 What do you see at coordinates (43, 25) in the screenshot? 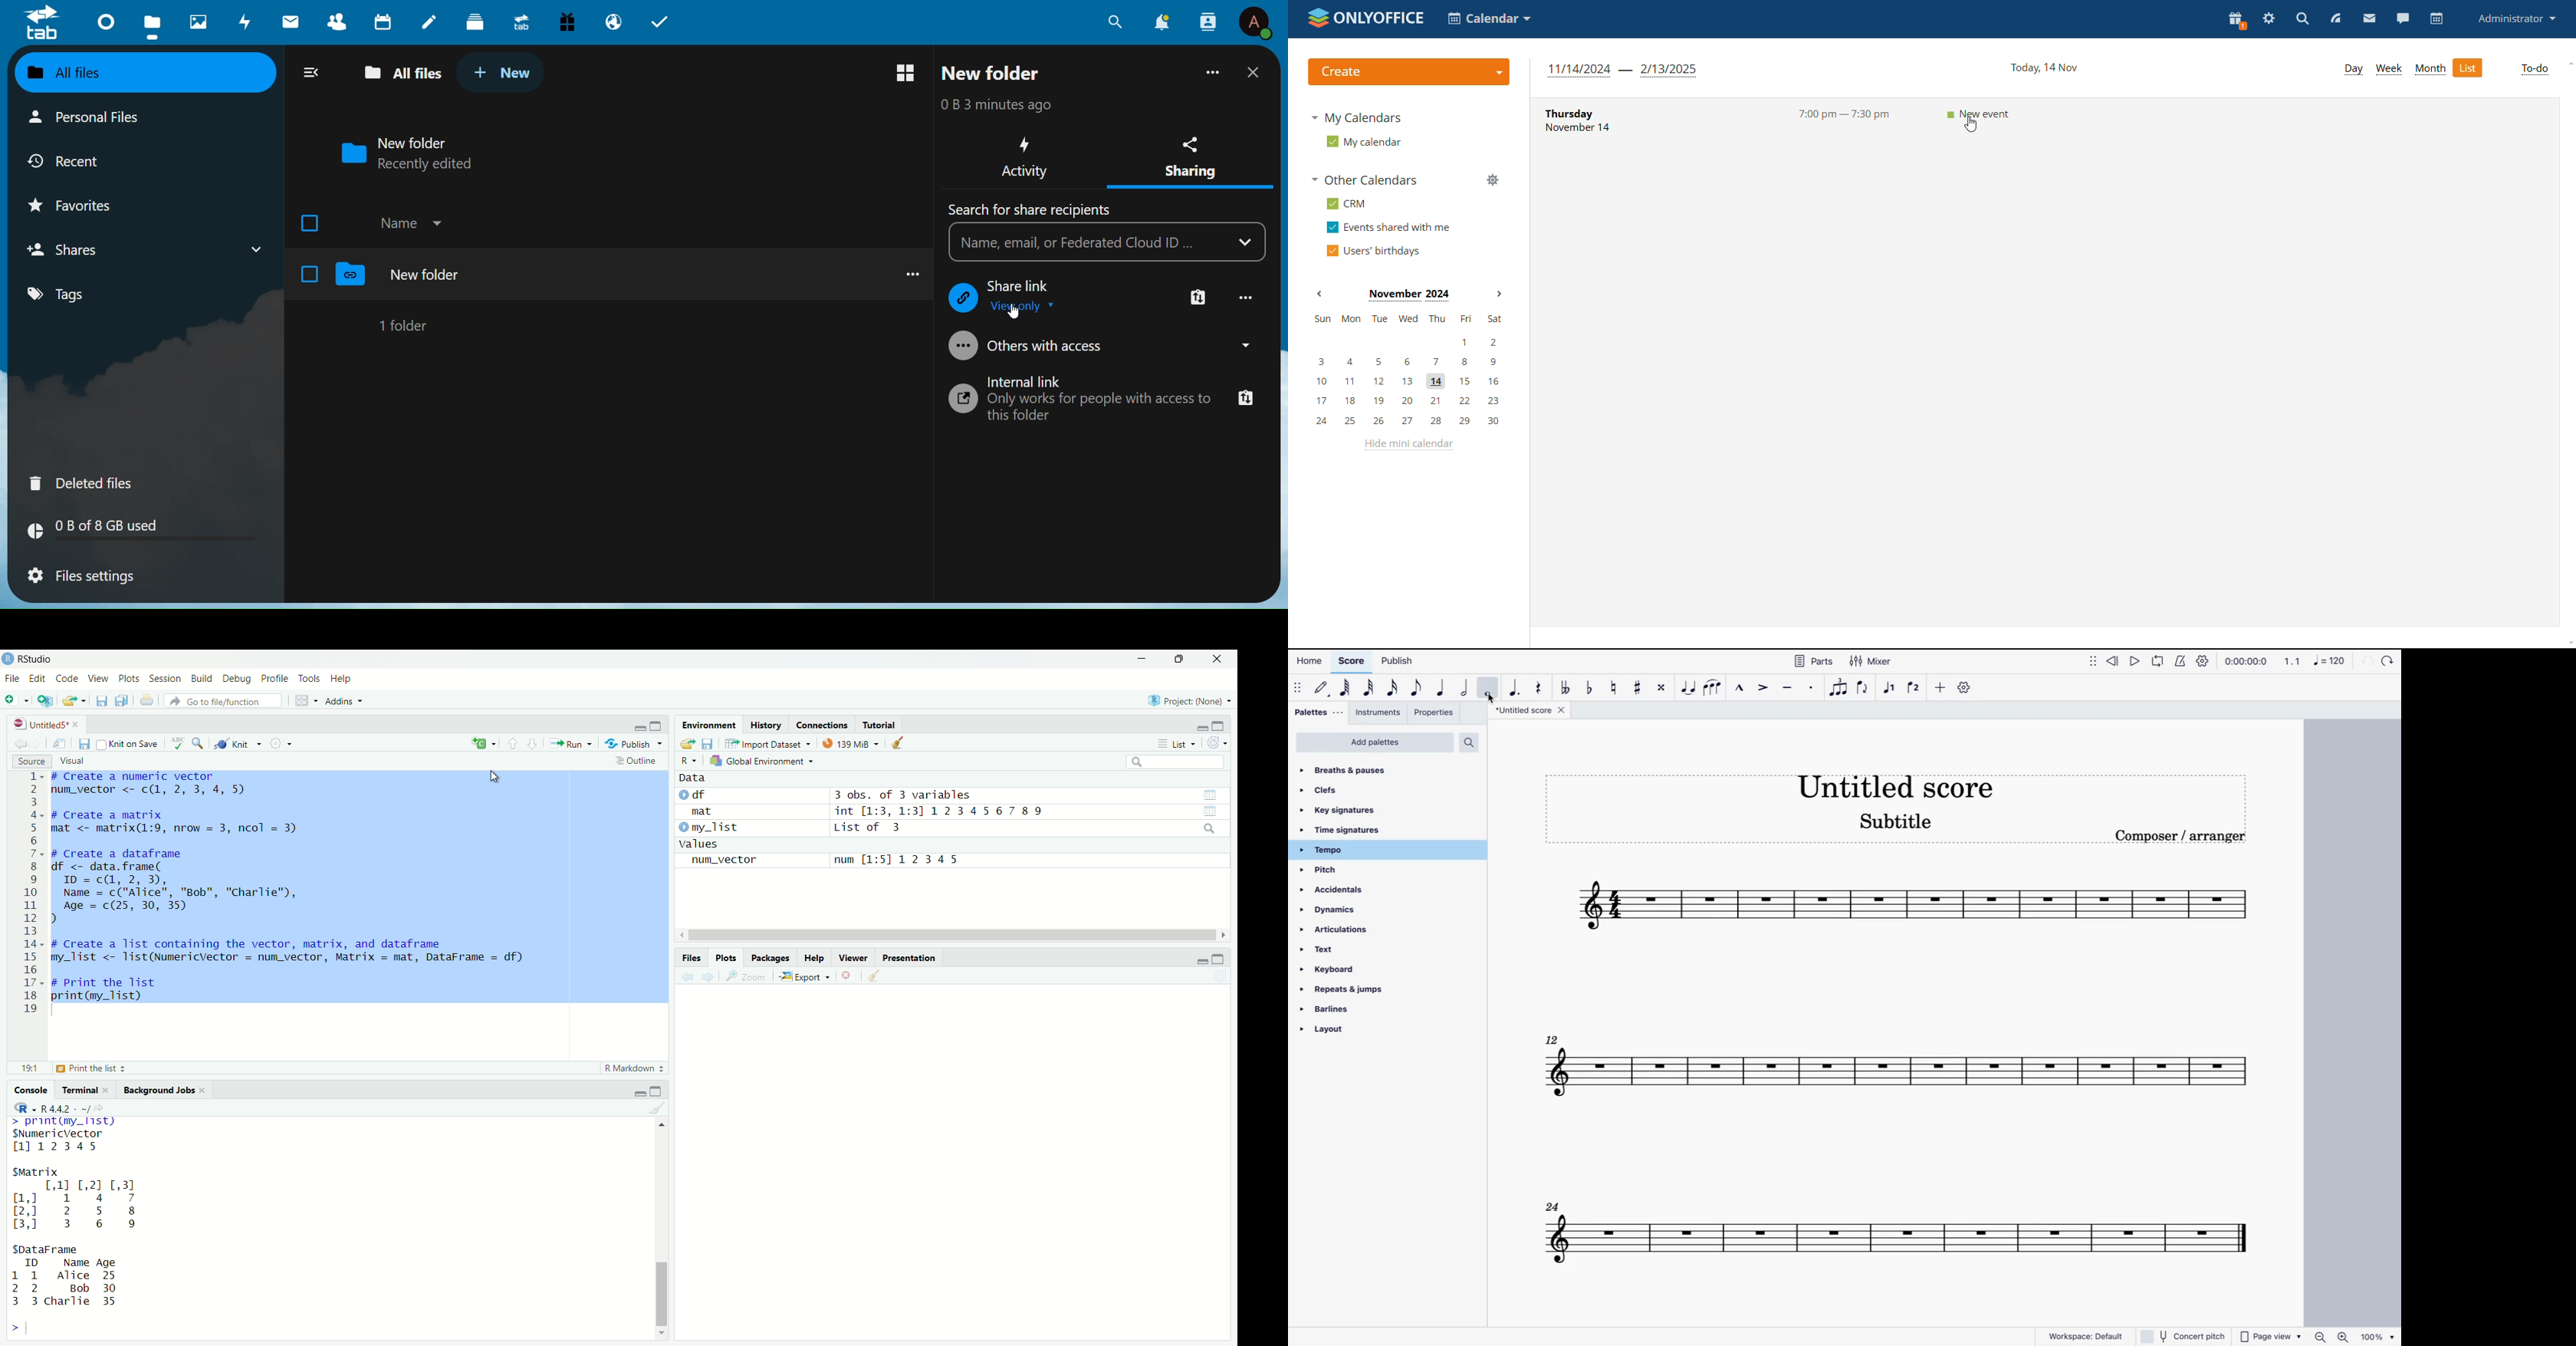
I see `Logo` at bounding box center [43, 25].